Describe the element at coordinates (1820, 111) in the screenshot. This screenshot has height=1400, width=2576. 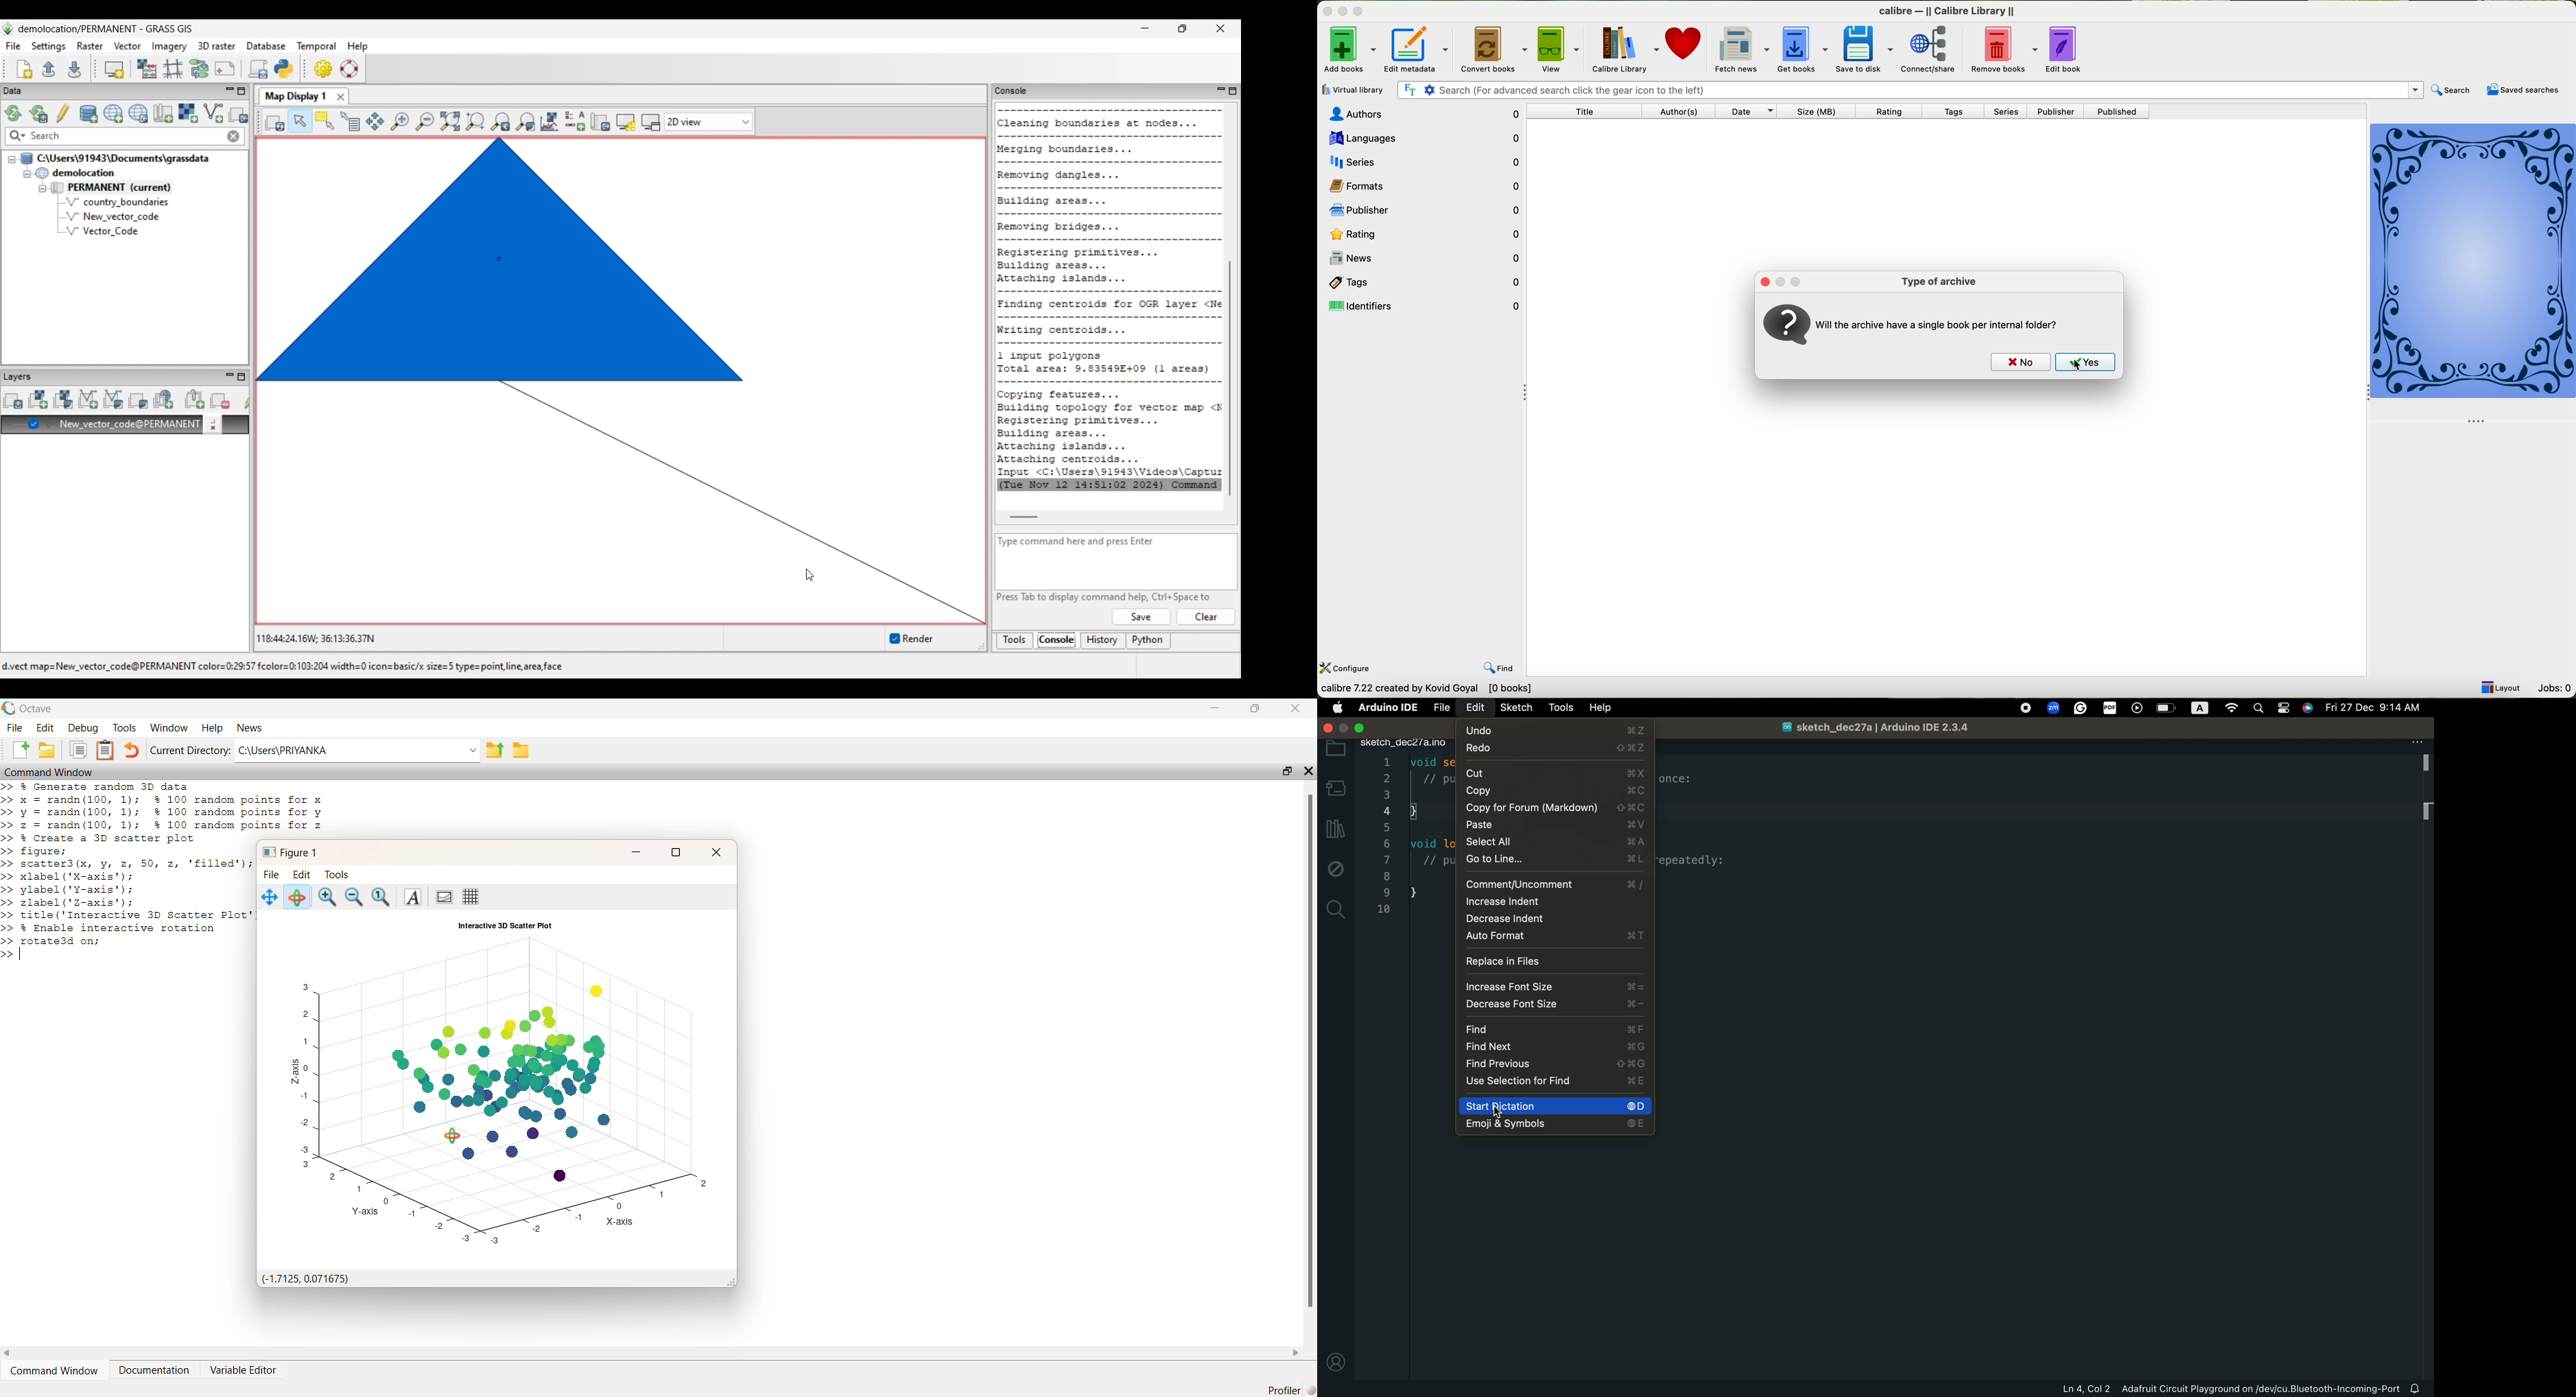
I see `size` at that location.